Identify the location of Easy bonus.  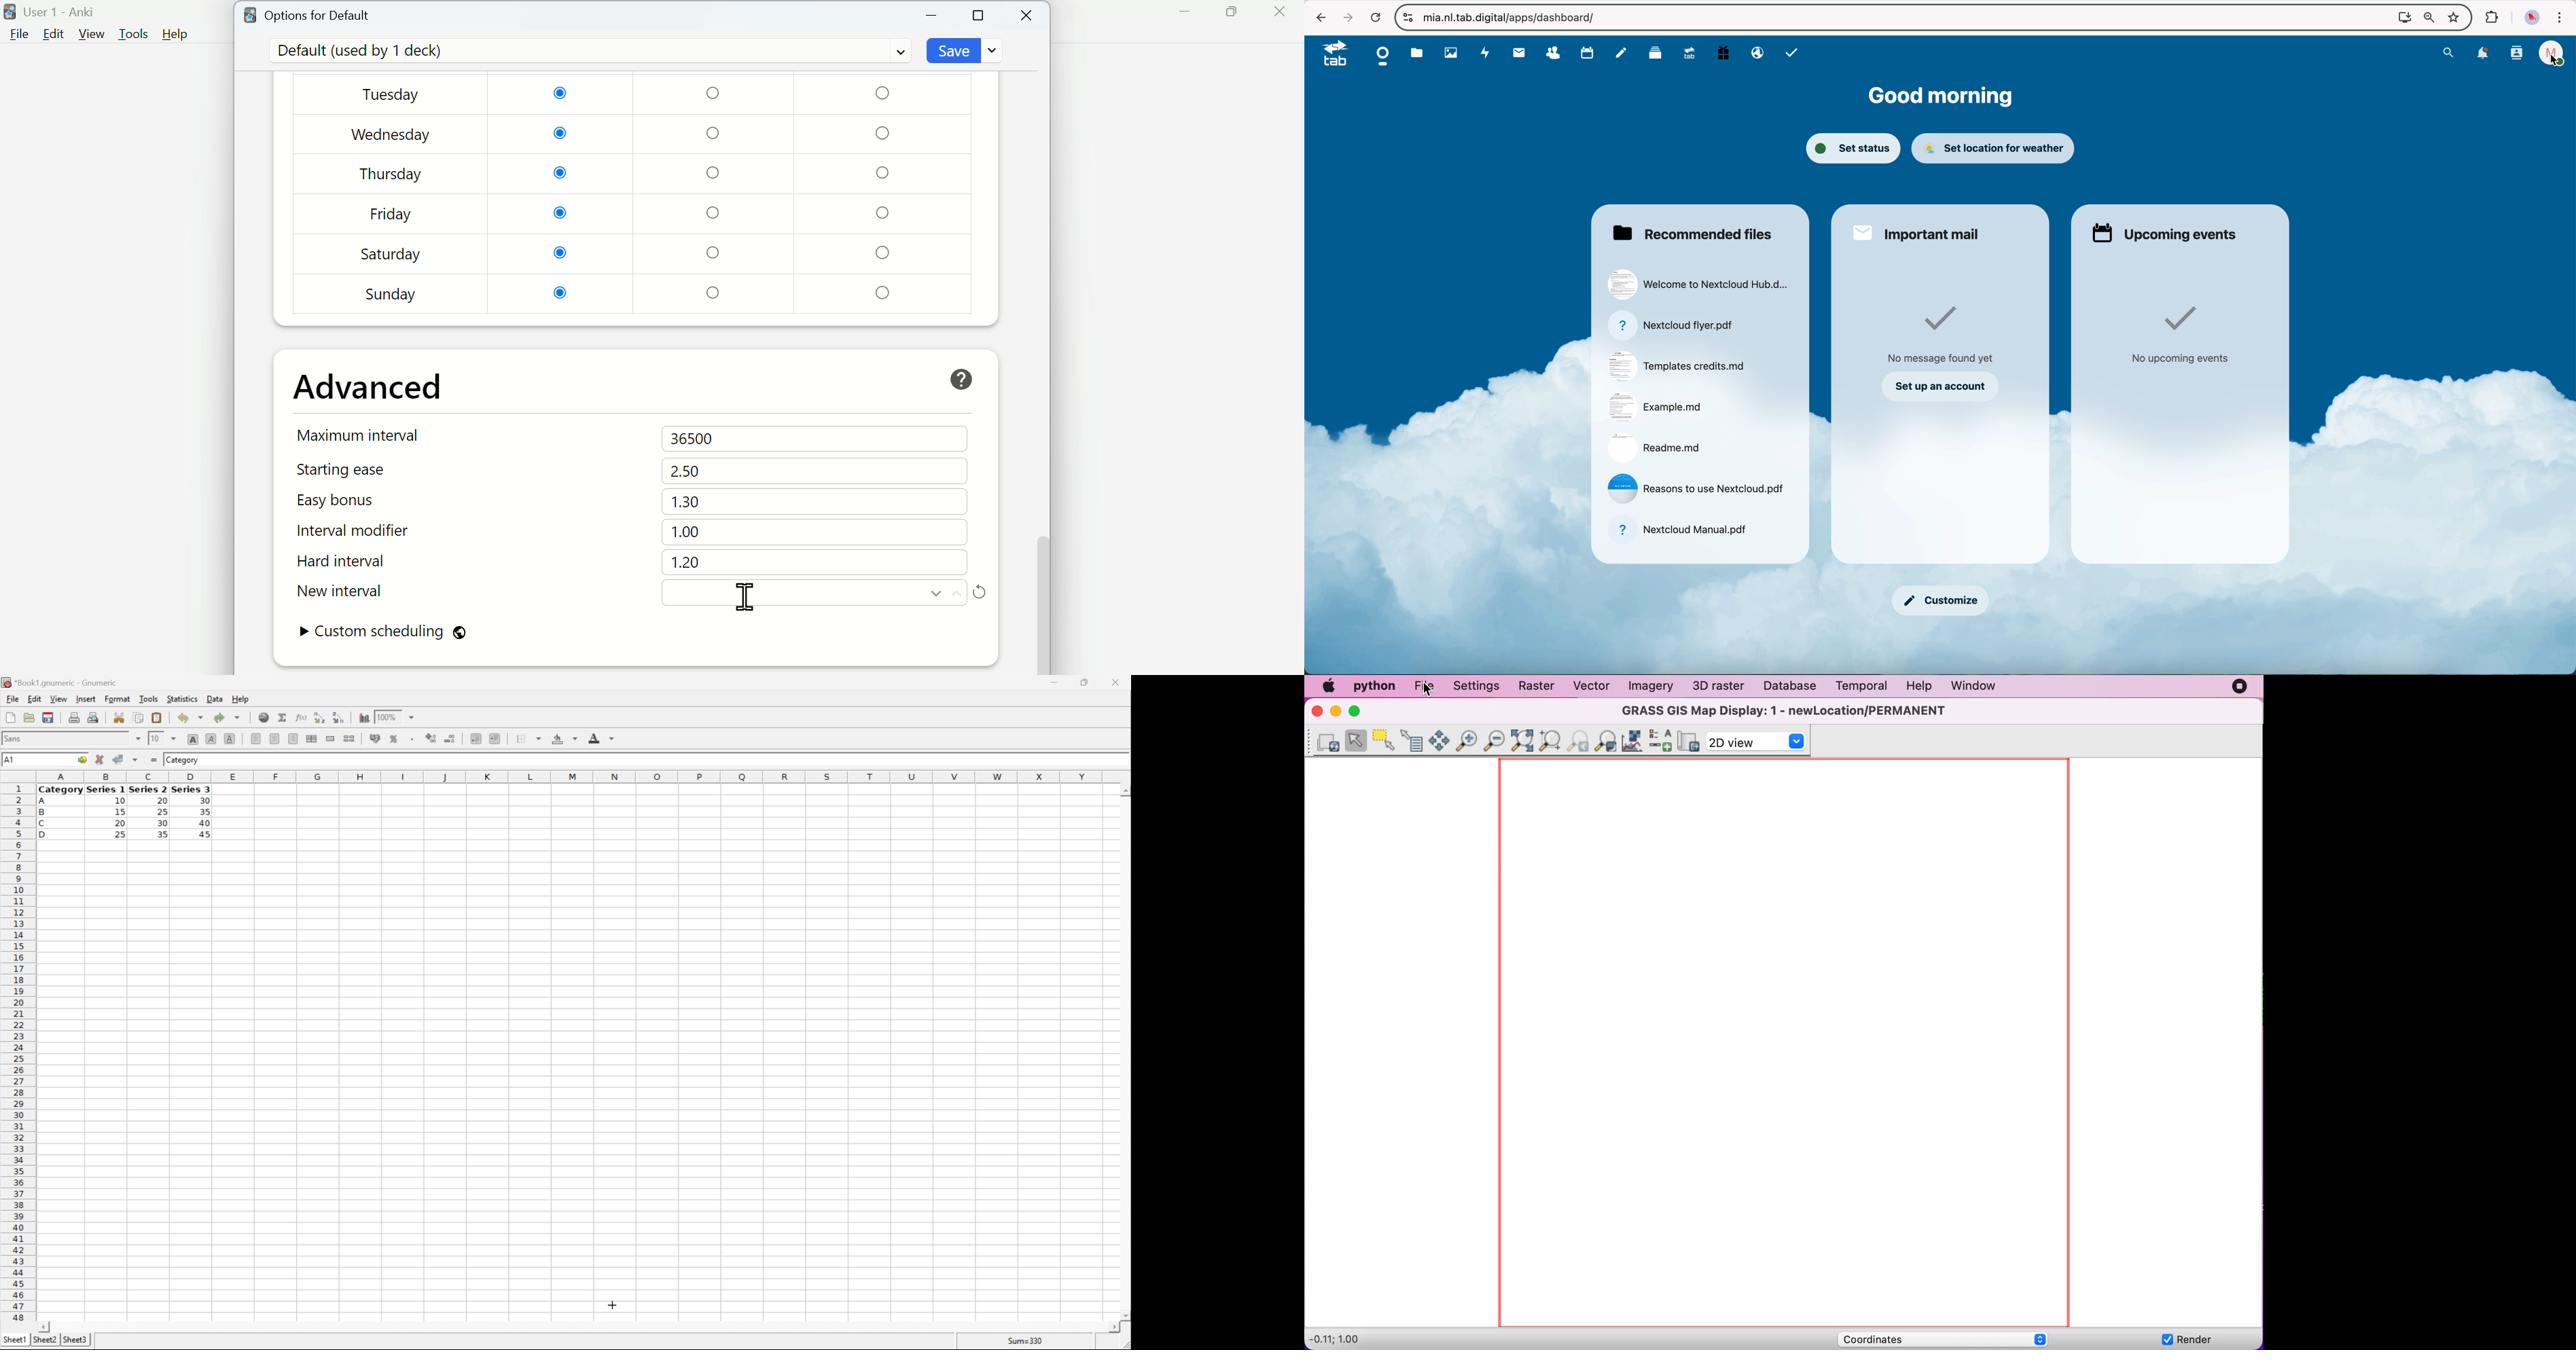
(359, 500).